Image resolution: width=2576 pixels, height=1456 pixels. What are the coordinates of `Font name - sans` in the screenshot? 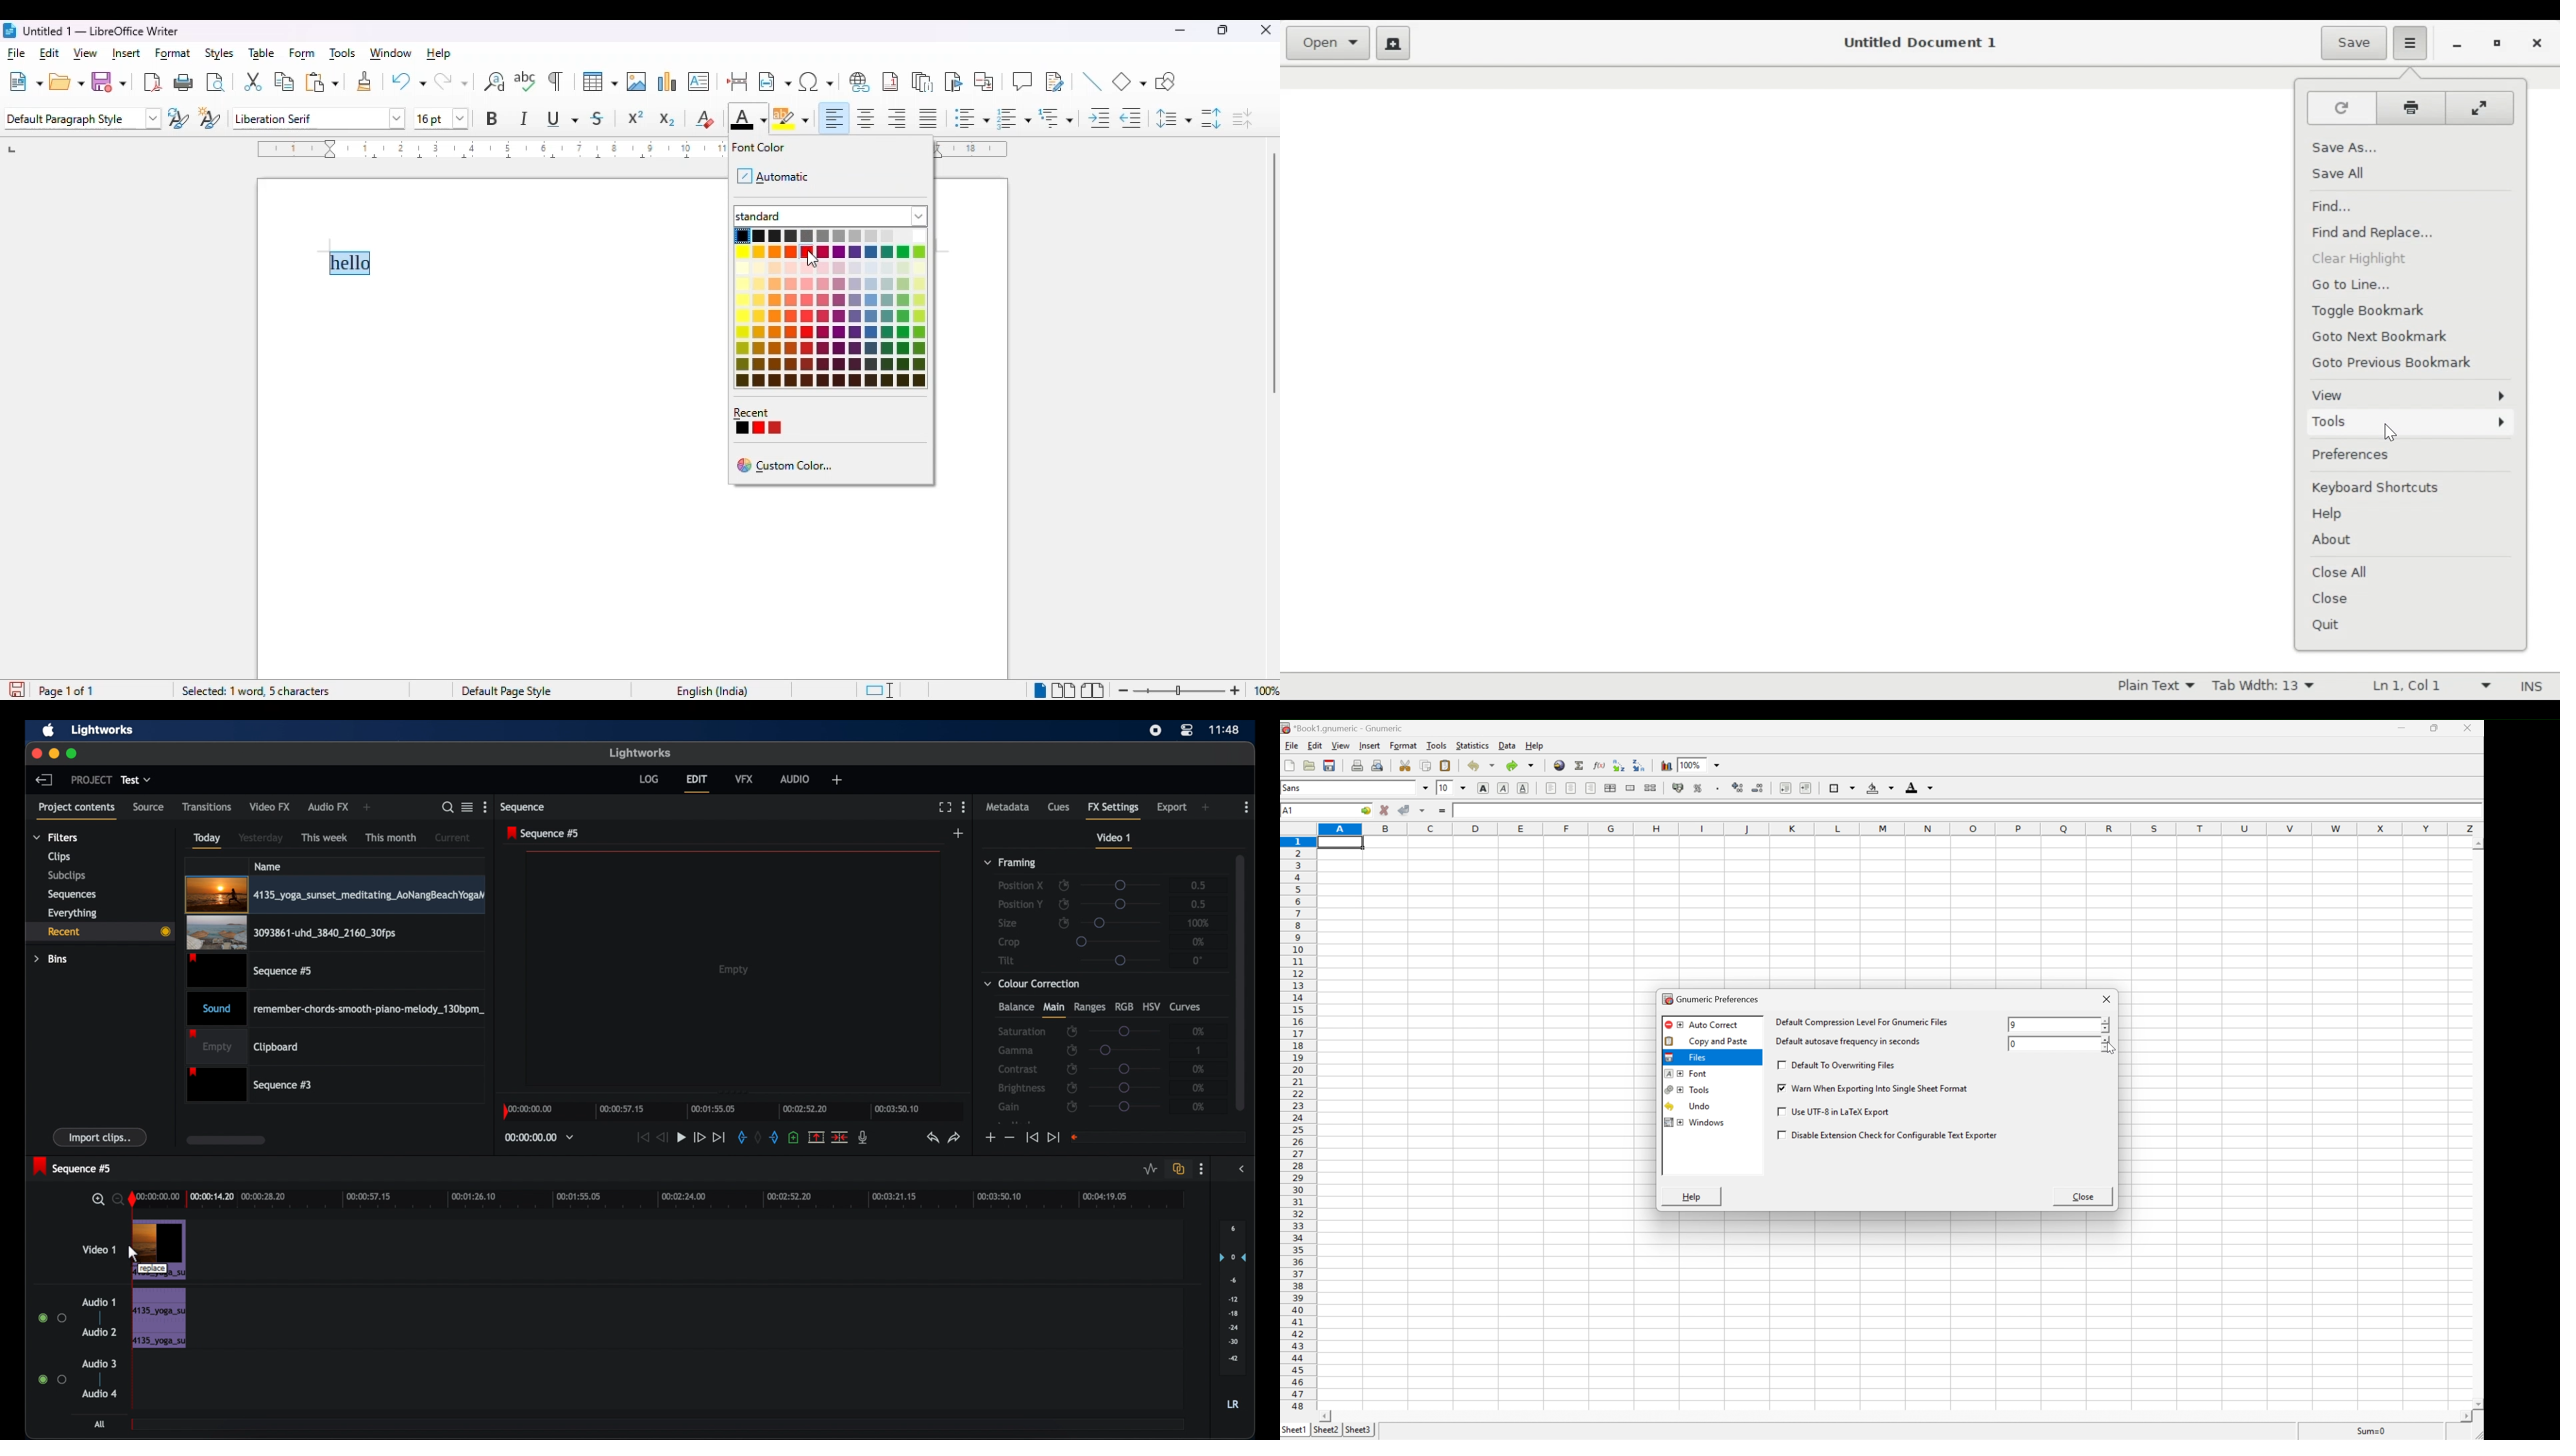 It's located at (1355, 788).